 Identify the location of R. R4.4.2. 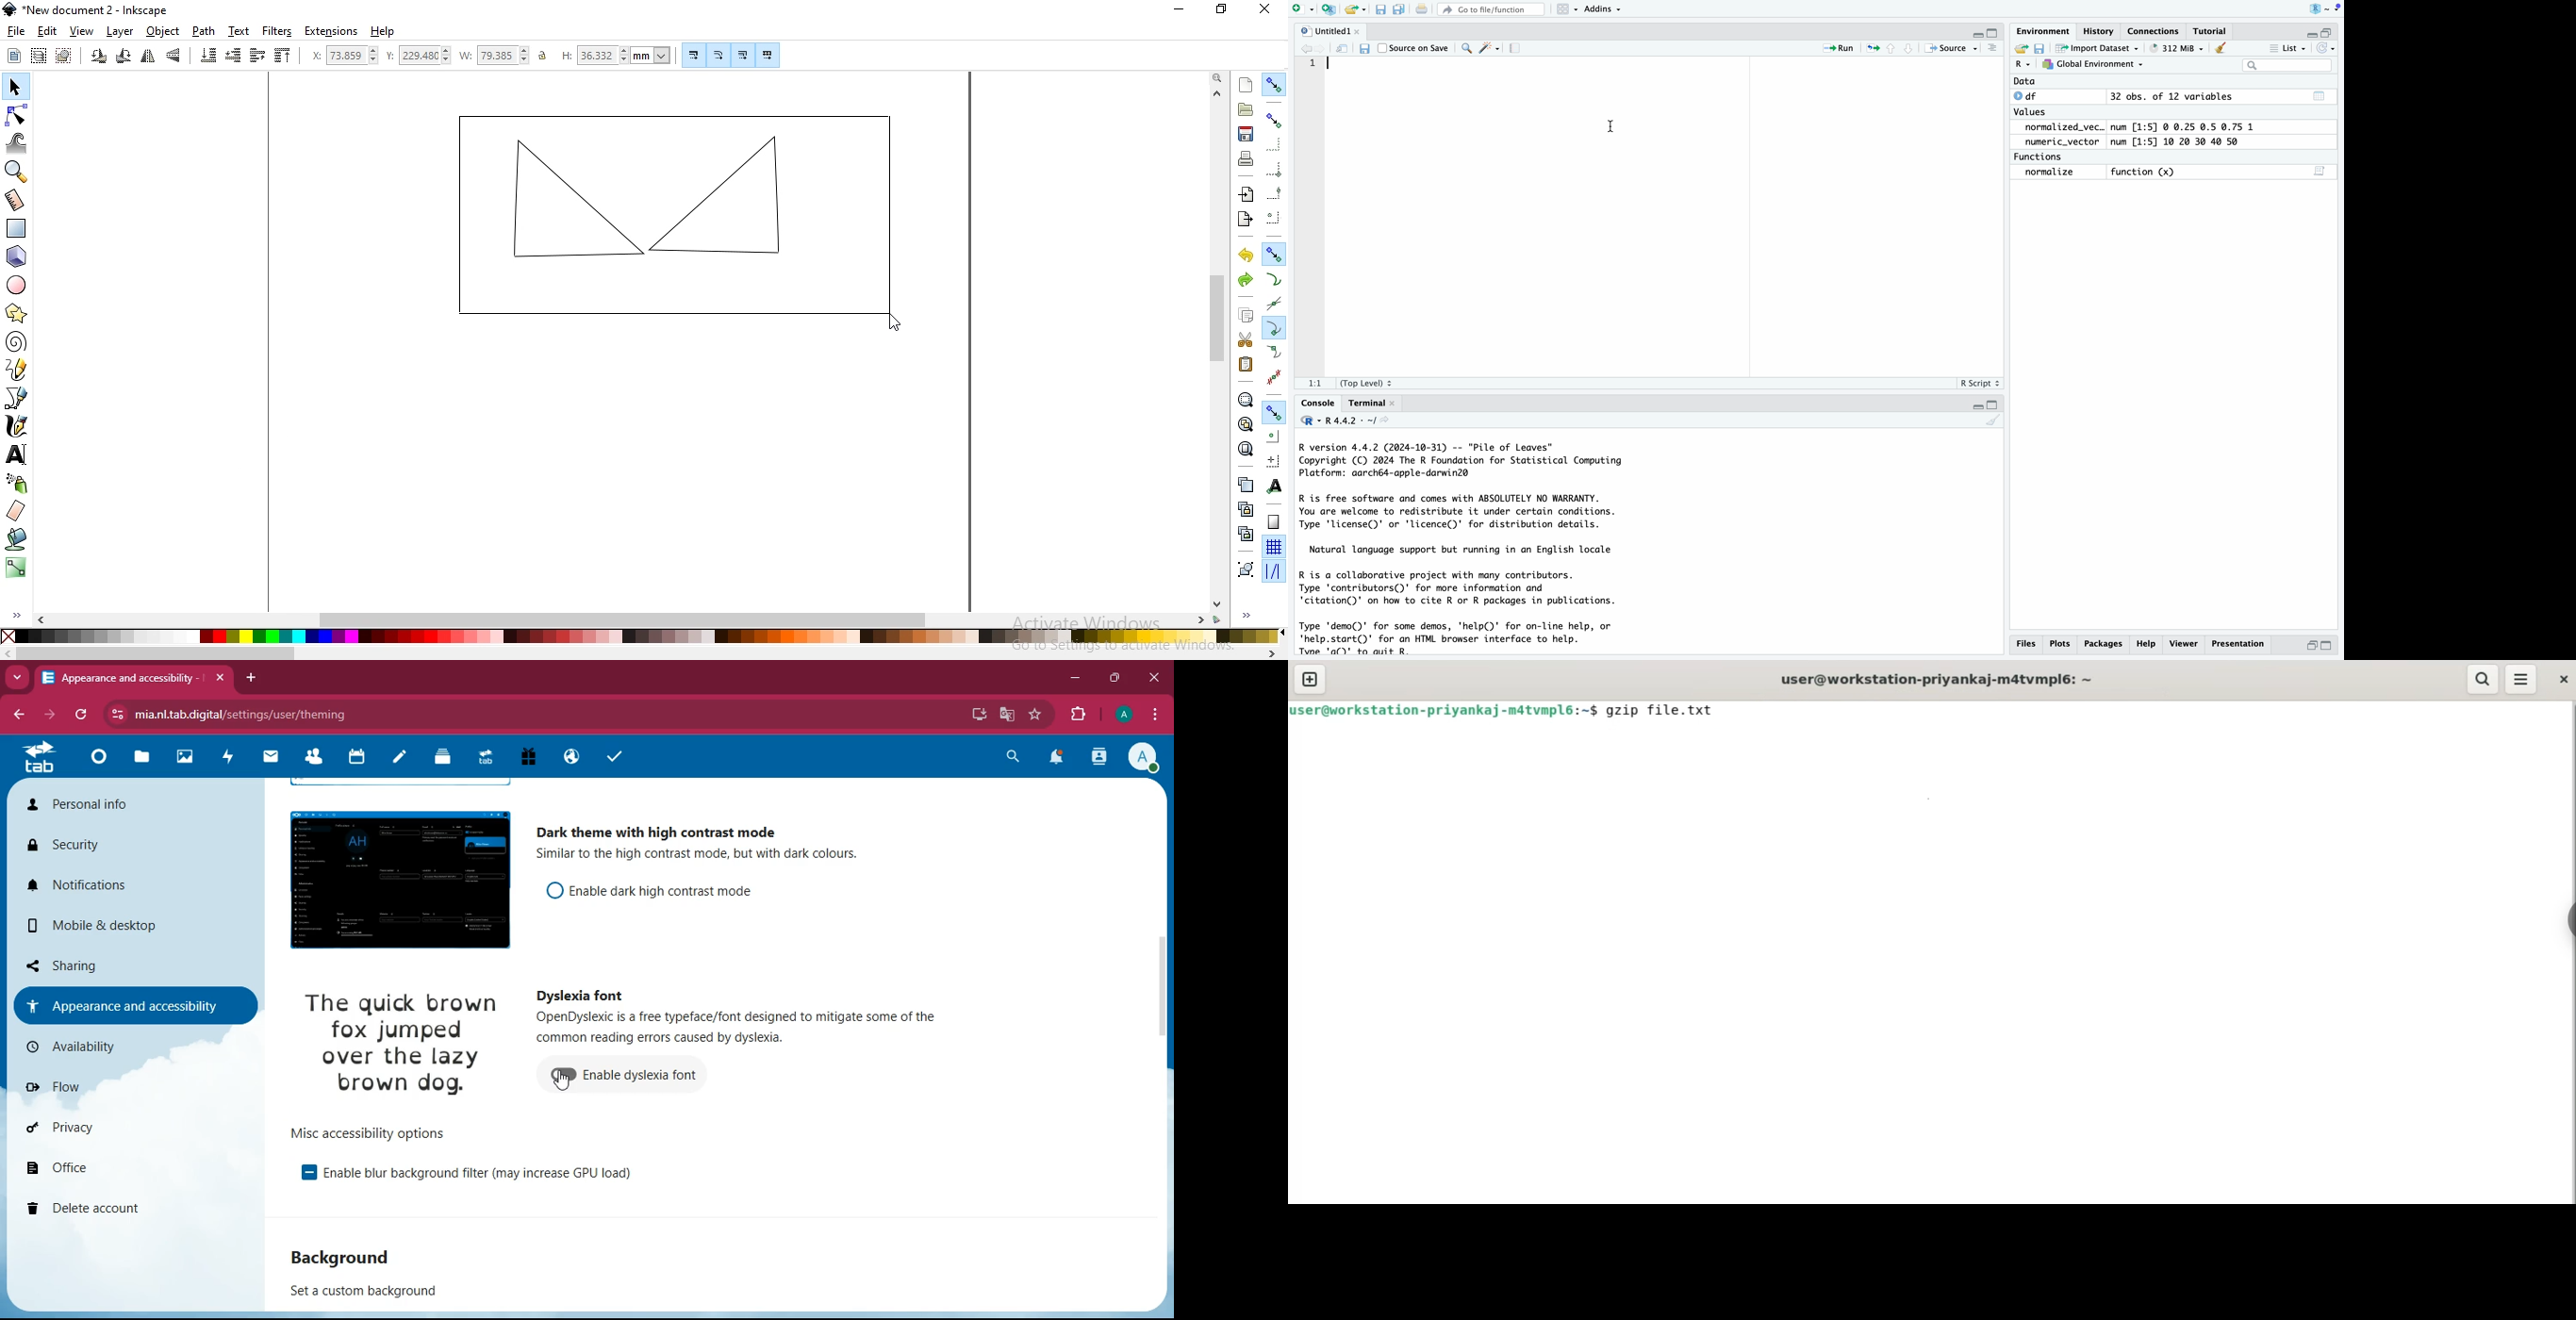
(1342, 422).